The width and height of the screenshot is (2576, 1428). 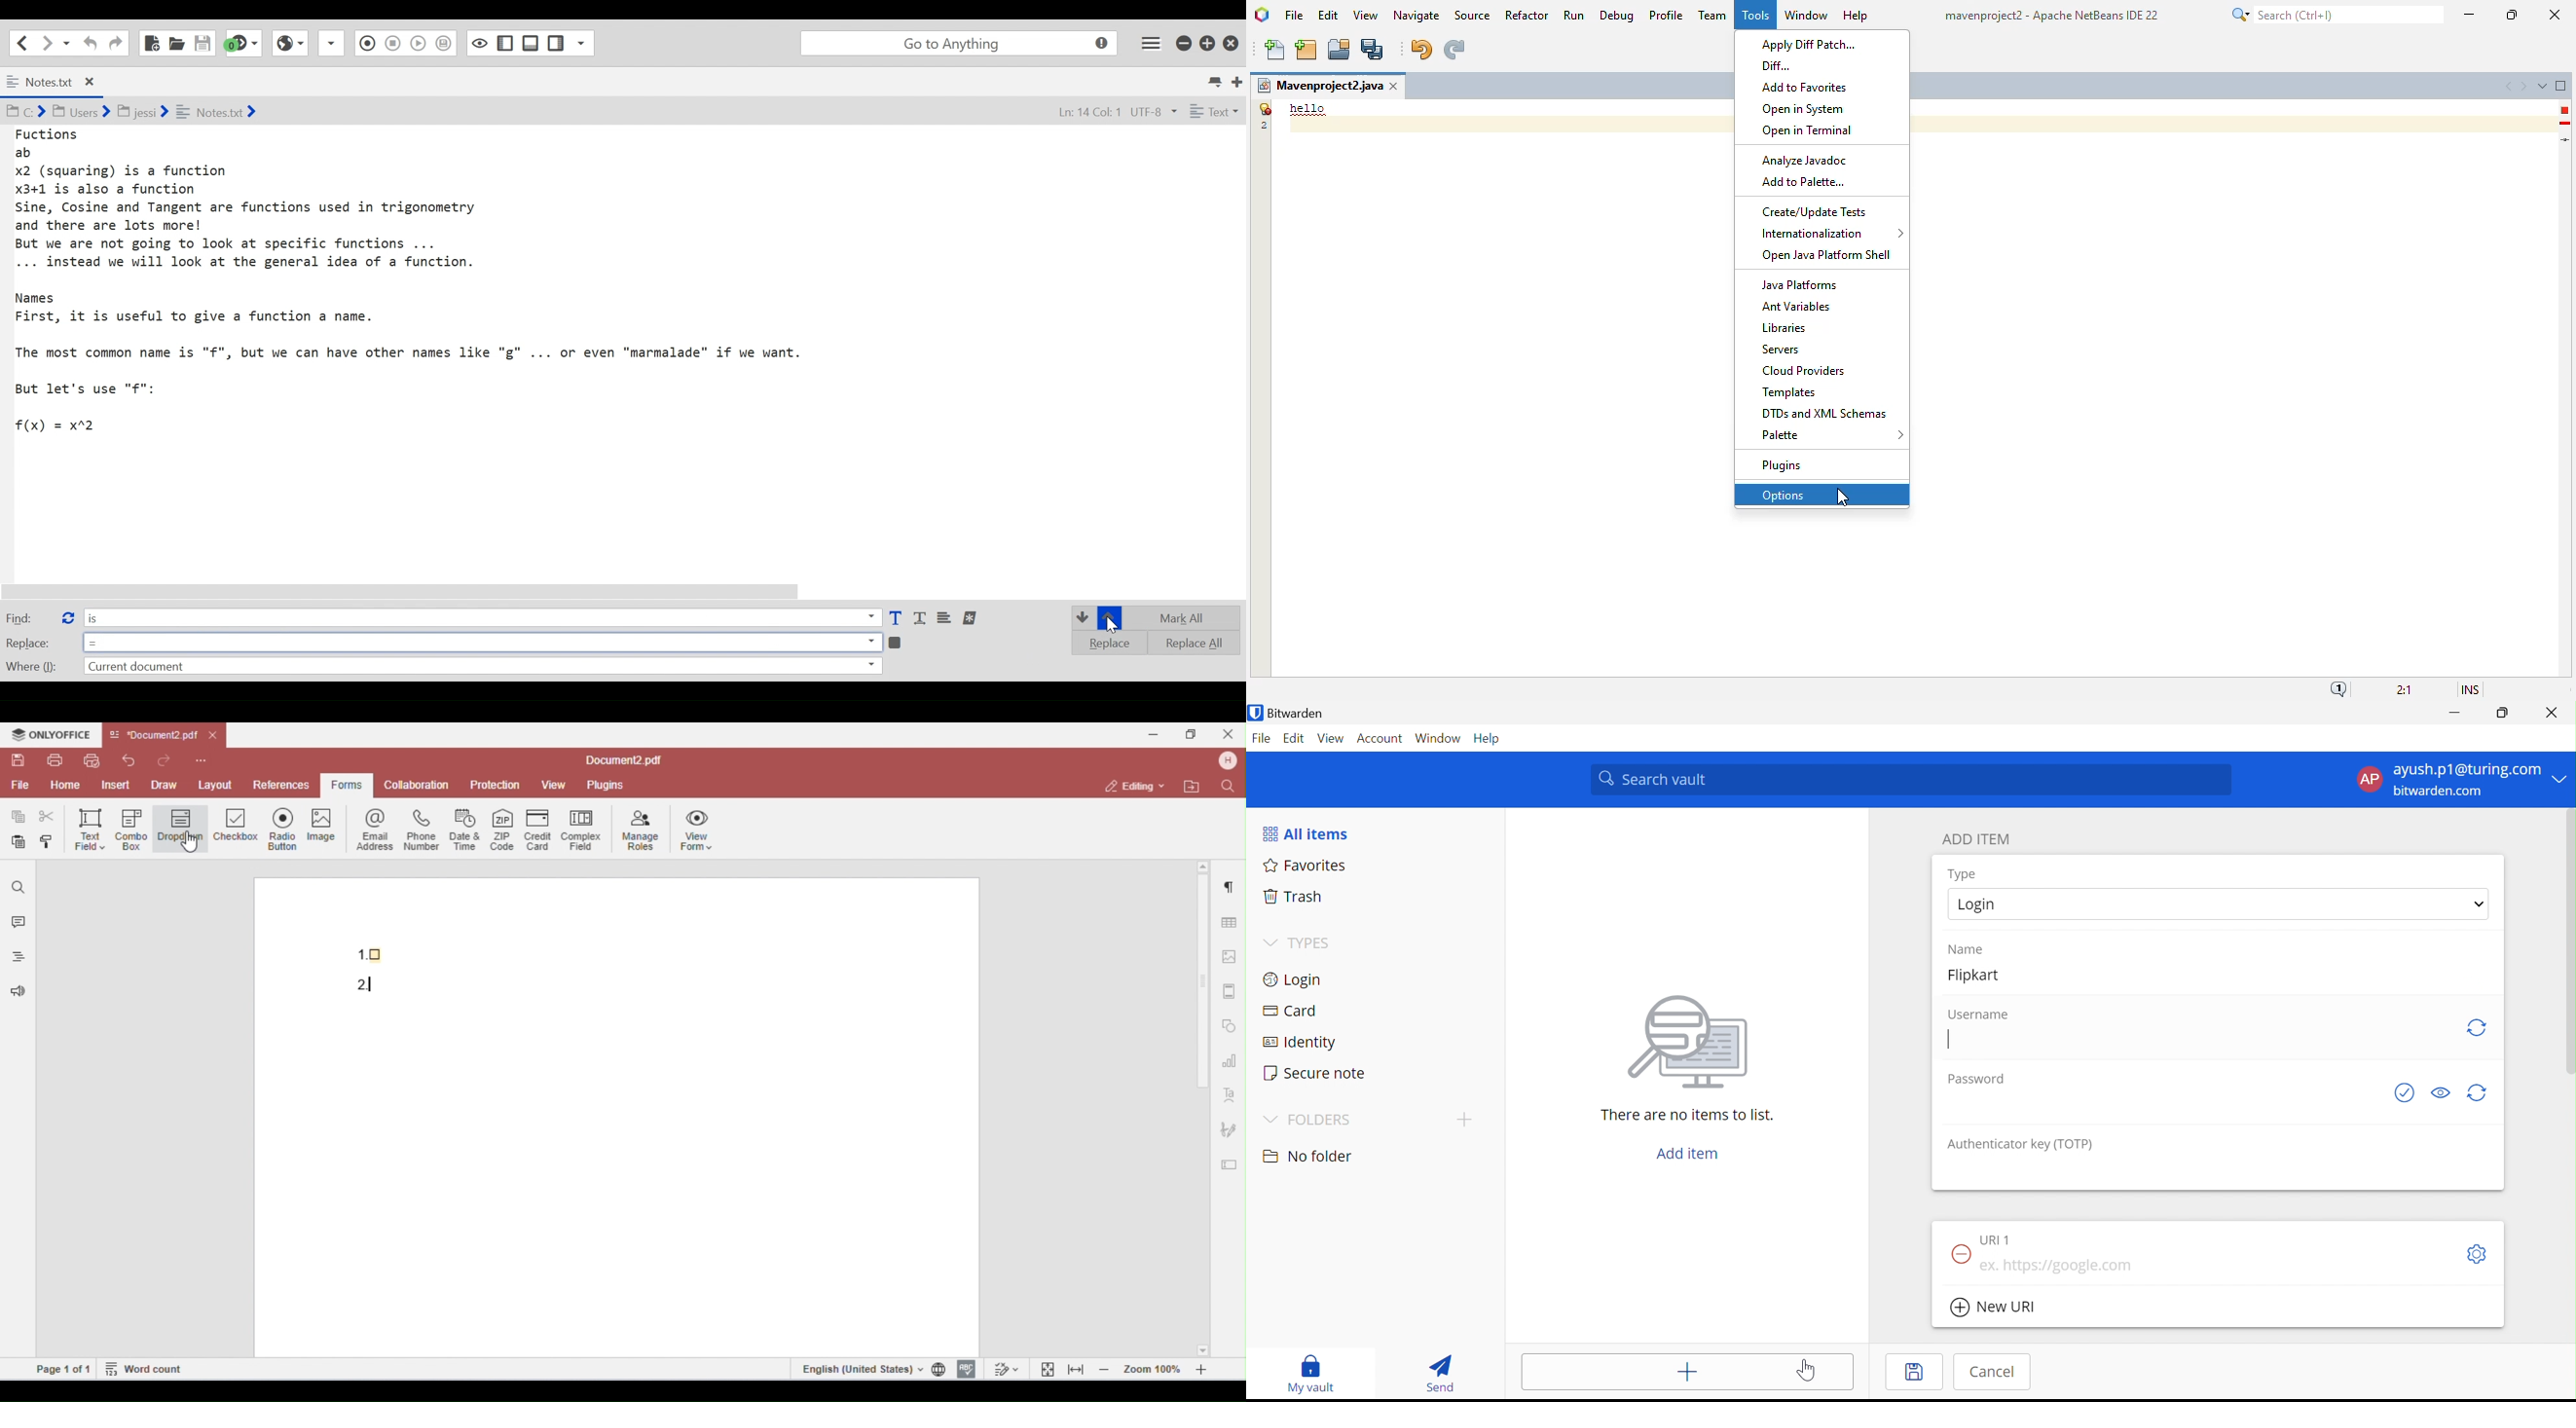 What do you see at coordinates (1806, 161) in the screenshot?
I see `analyze javadoc` at bounding box center [1806, 161].